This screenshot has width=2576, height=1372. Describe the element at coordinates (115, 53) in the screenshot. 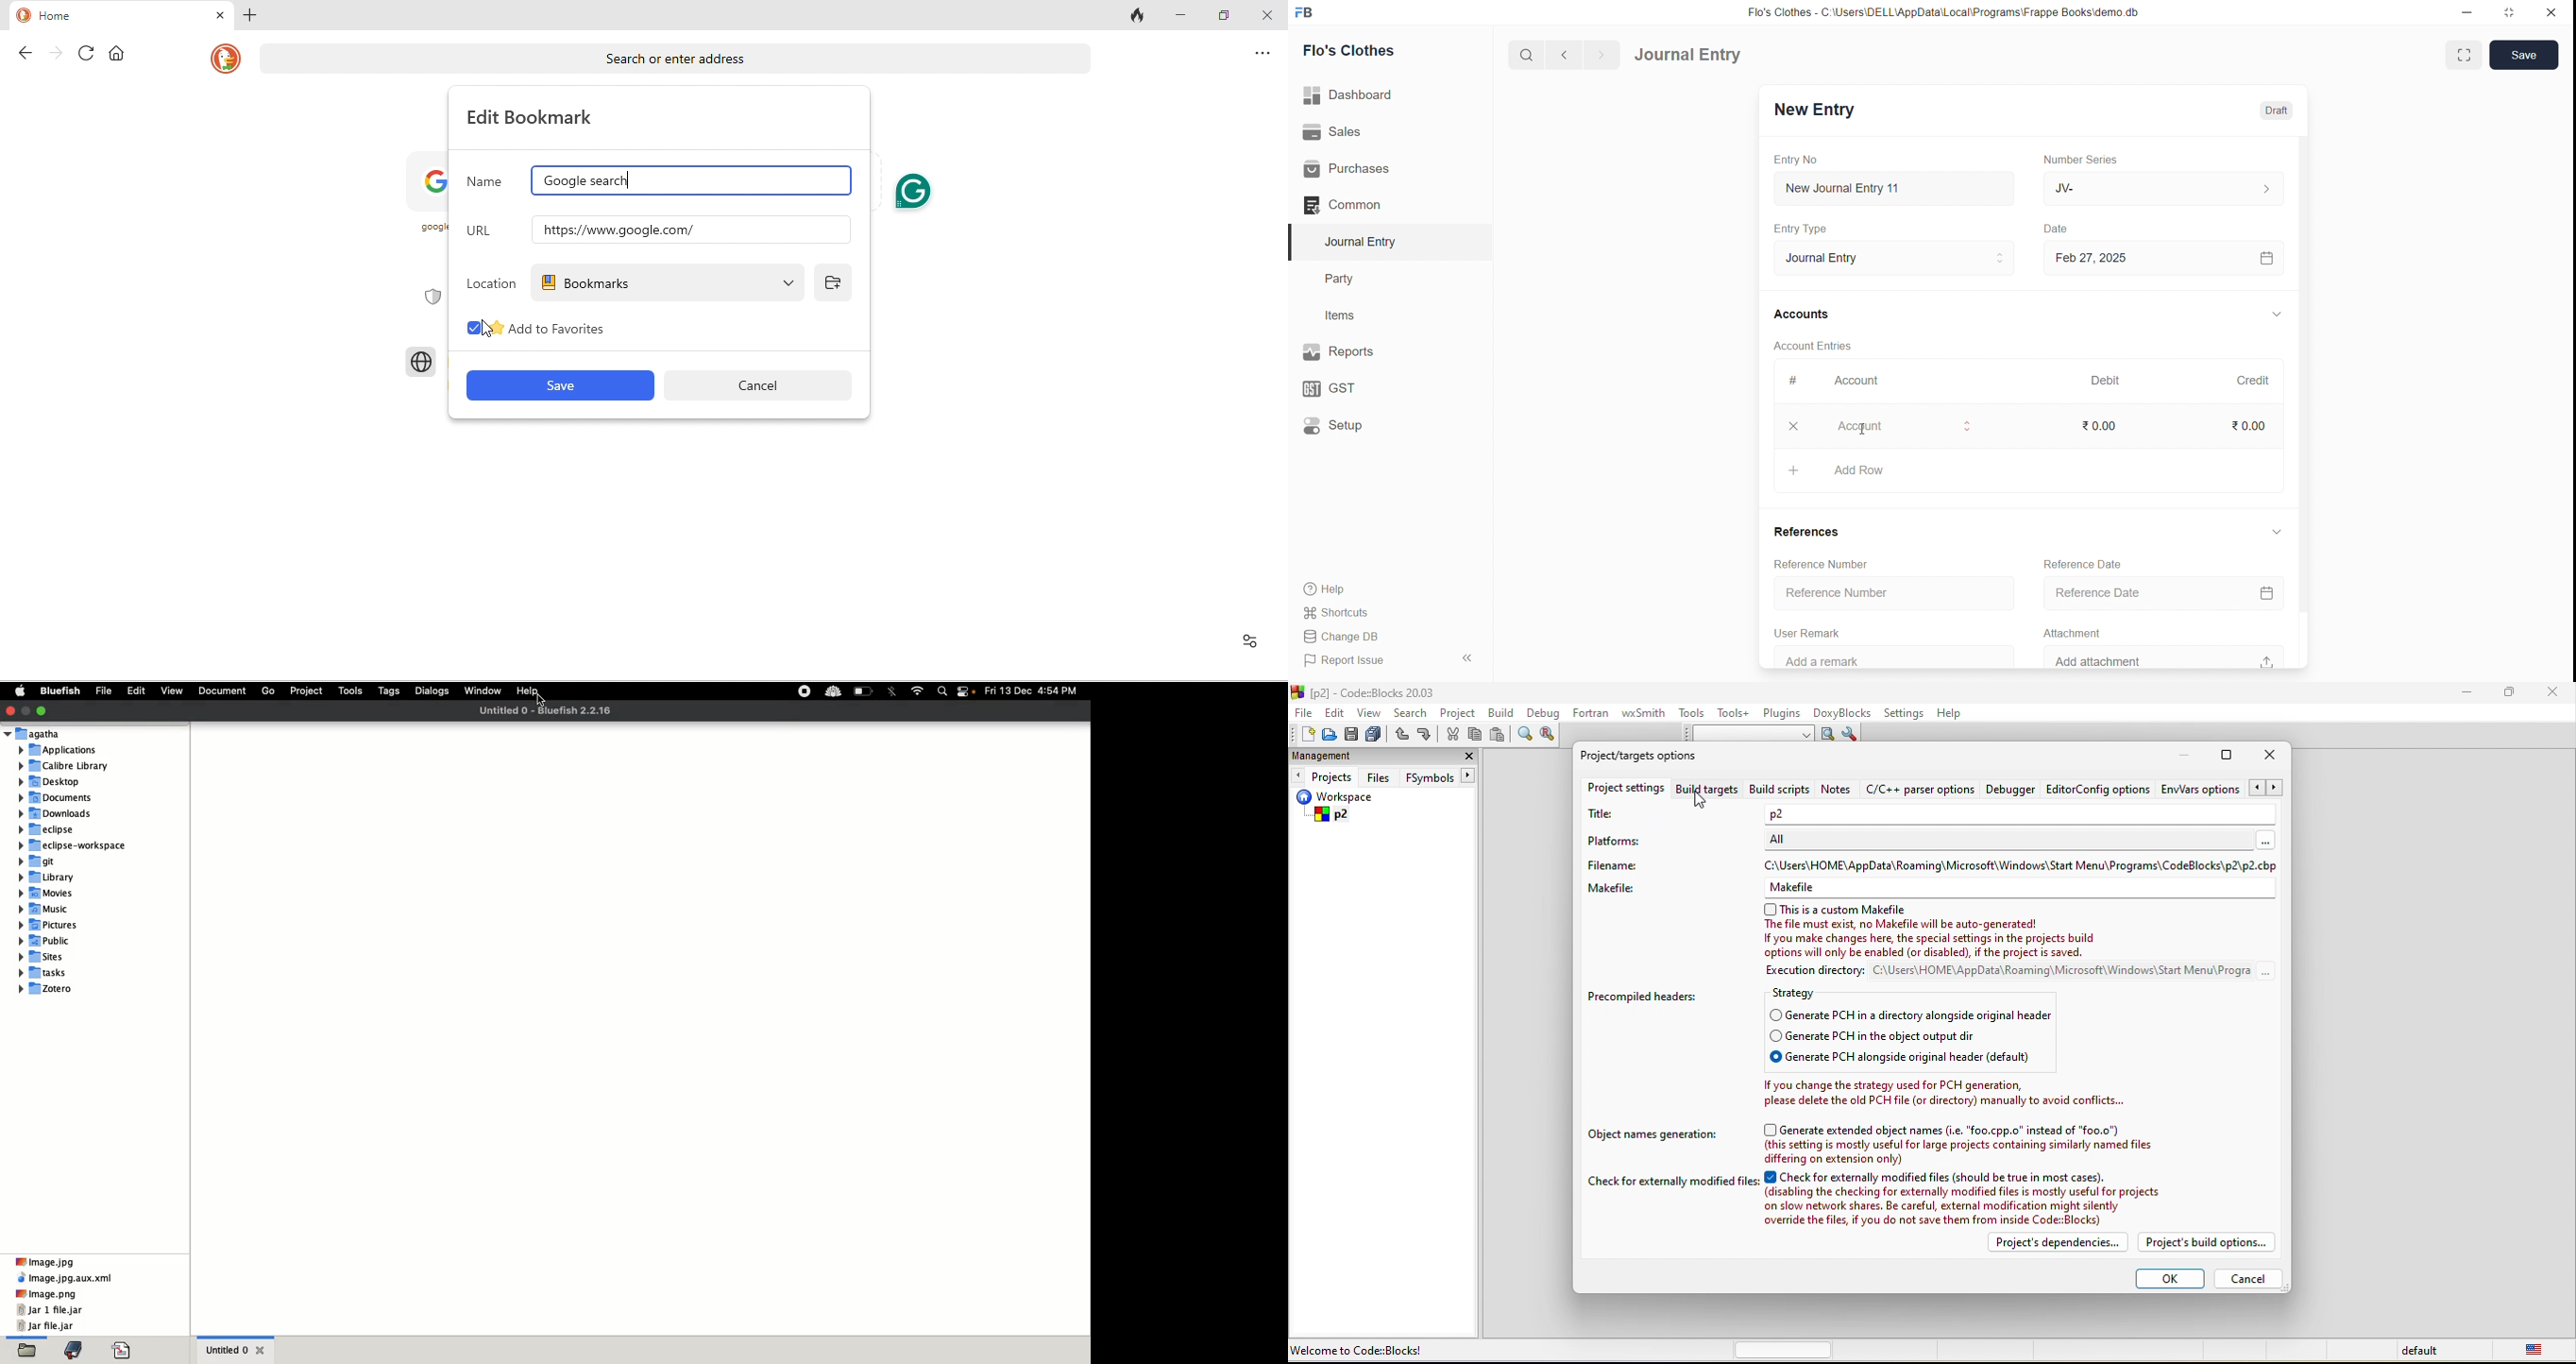

I see `home` at that location.